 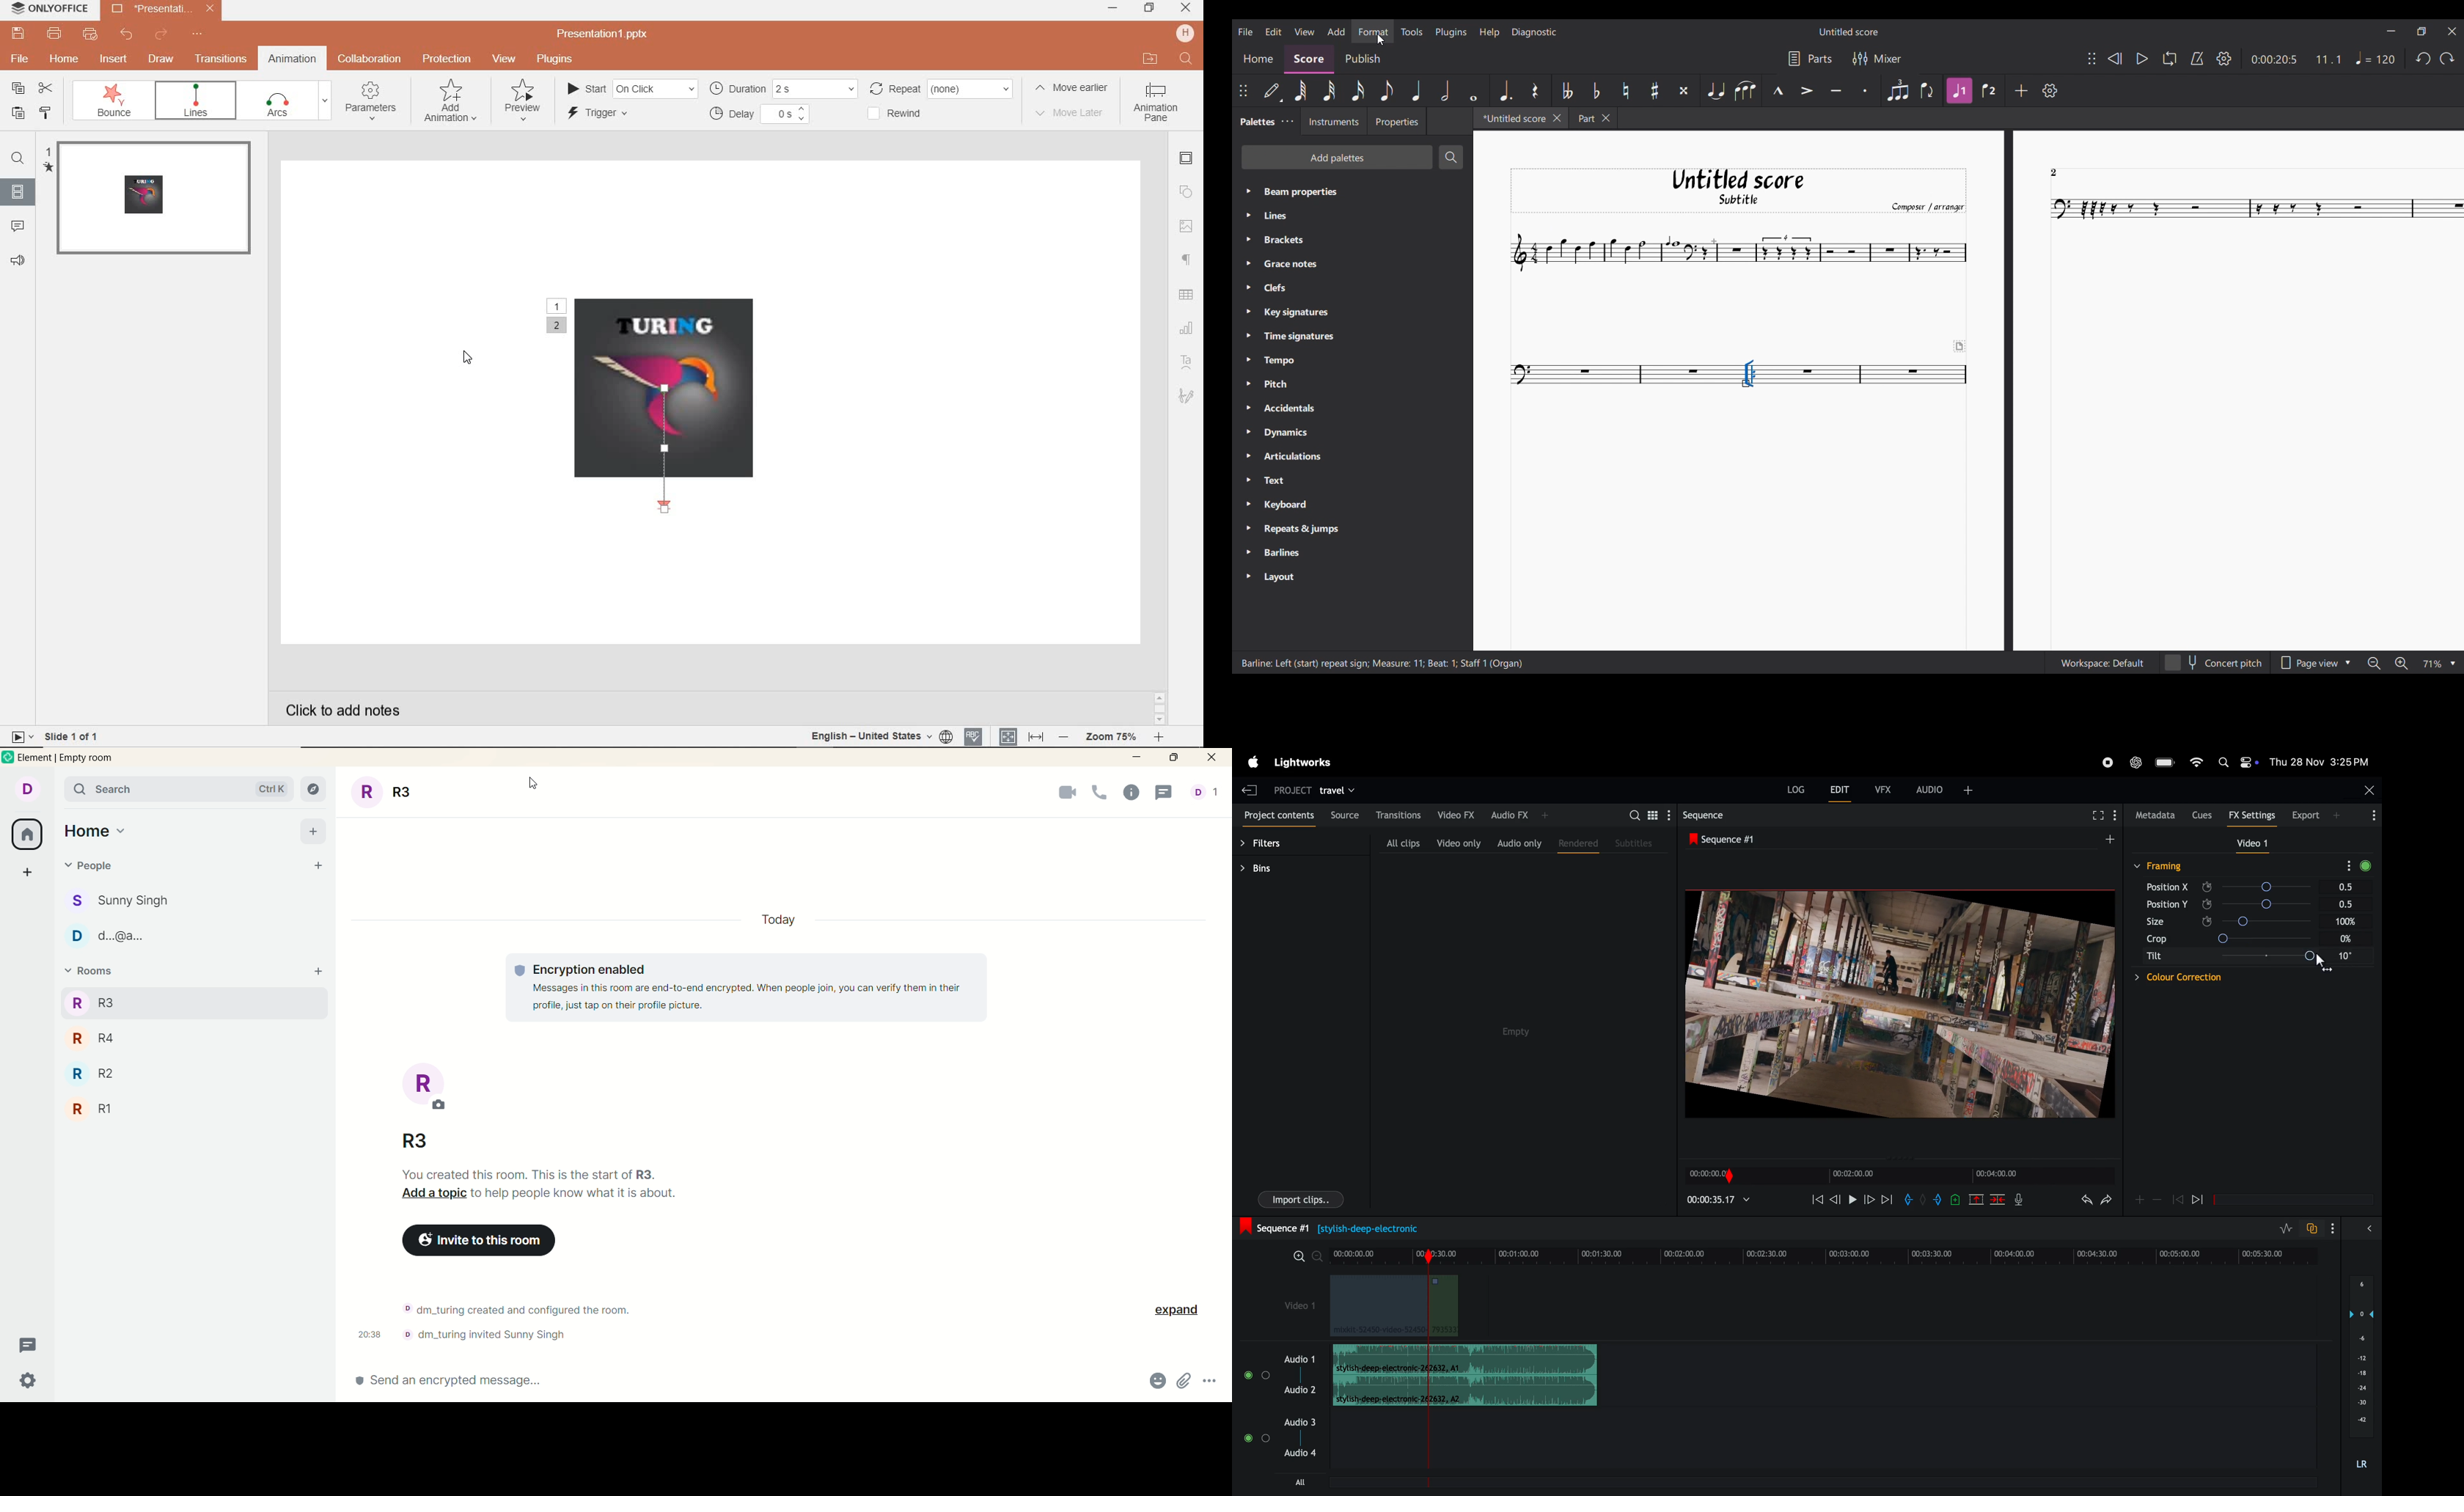 What do you see at coordinates (1362, 385) in the screenshot?
I see `Palette setting options` at bounding box center [1362, 385].